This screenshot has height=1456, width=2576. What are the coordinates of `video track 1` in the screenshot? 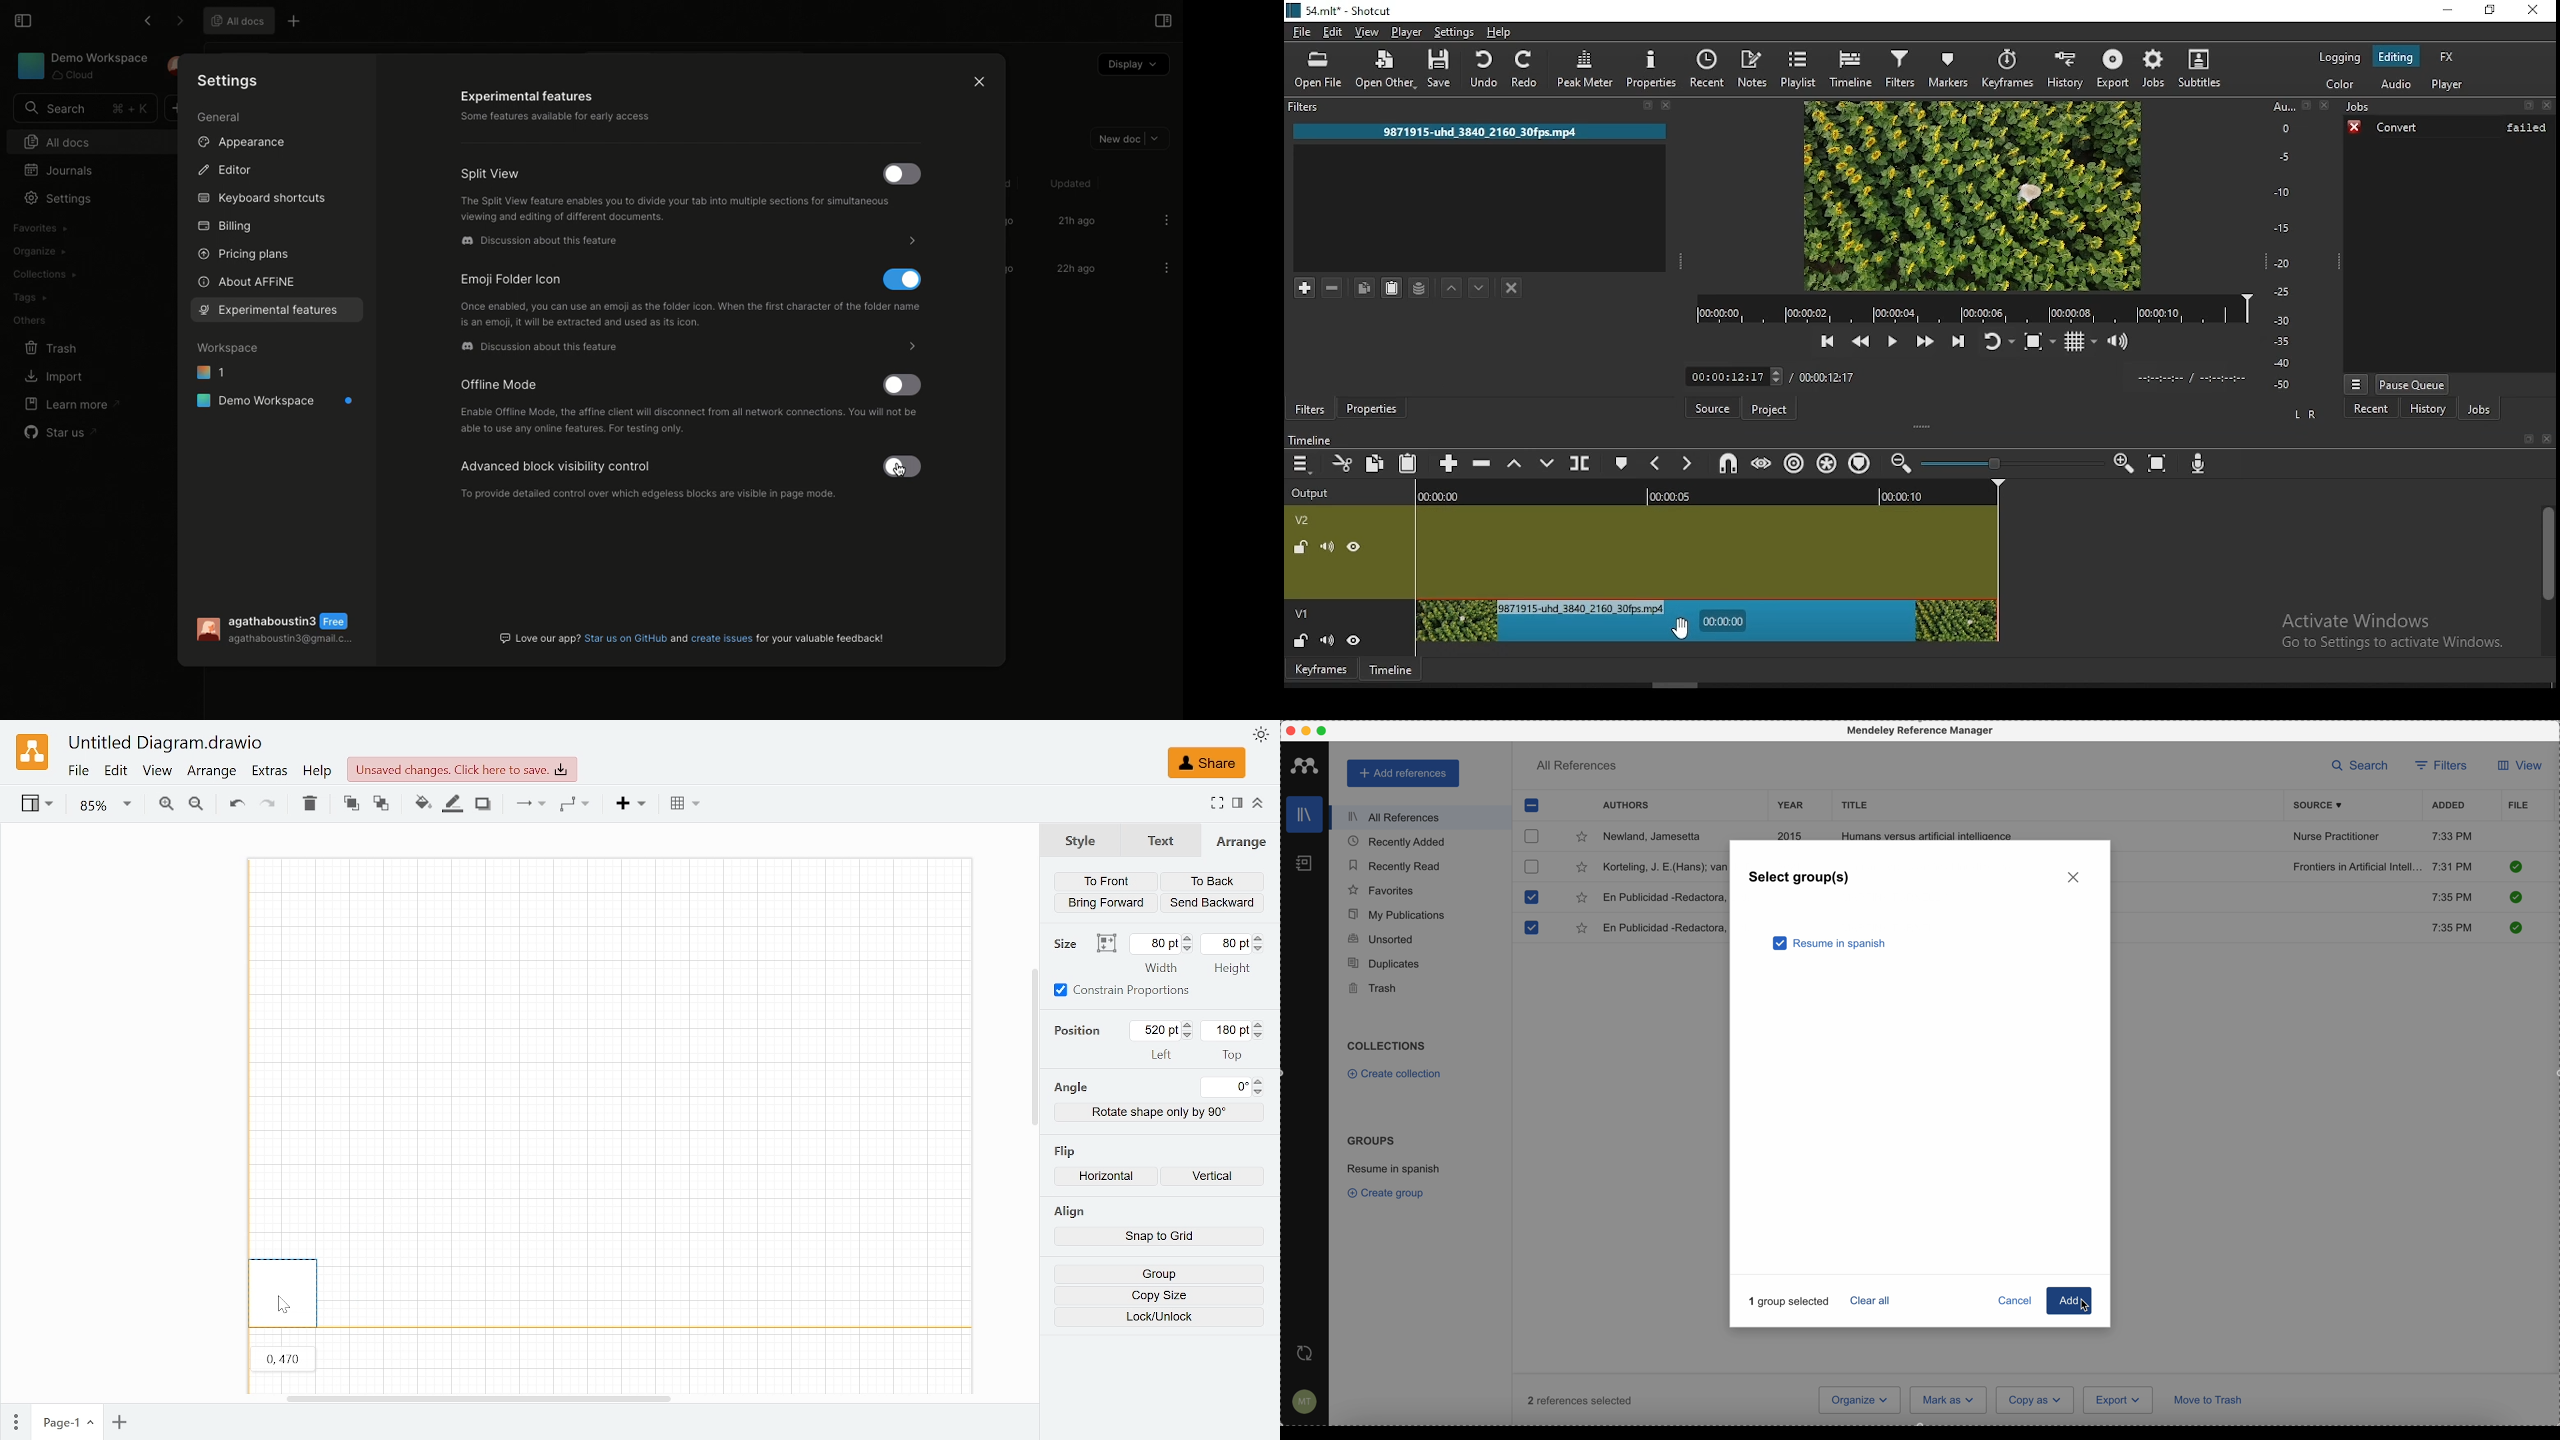 It's located at (1708, 621).